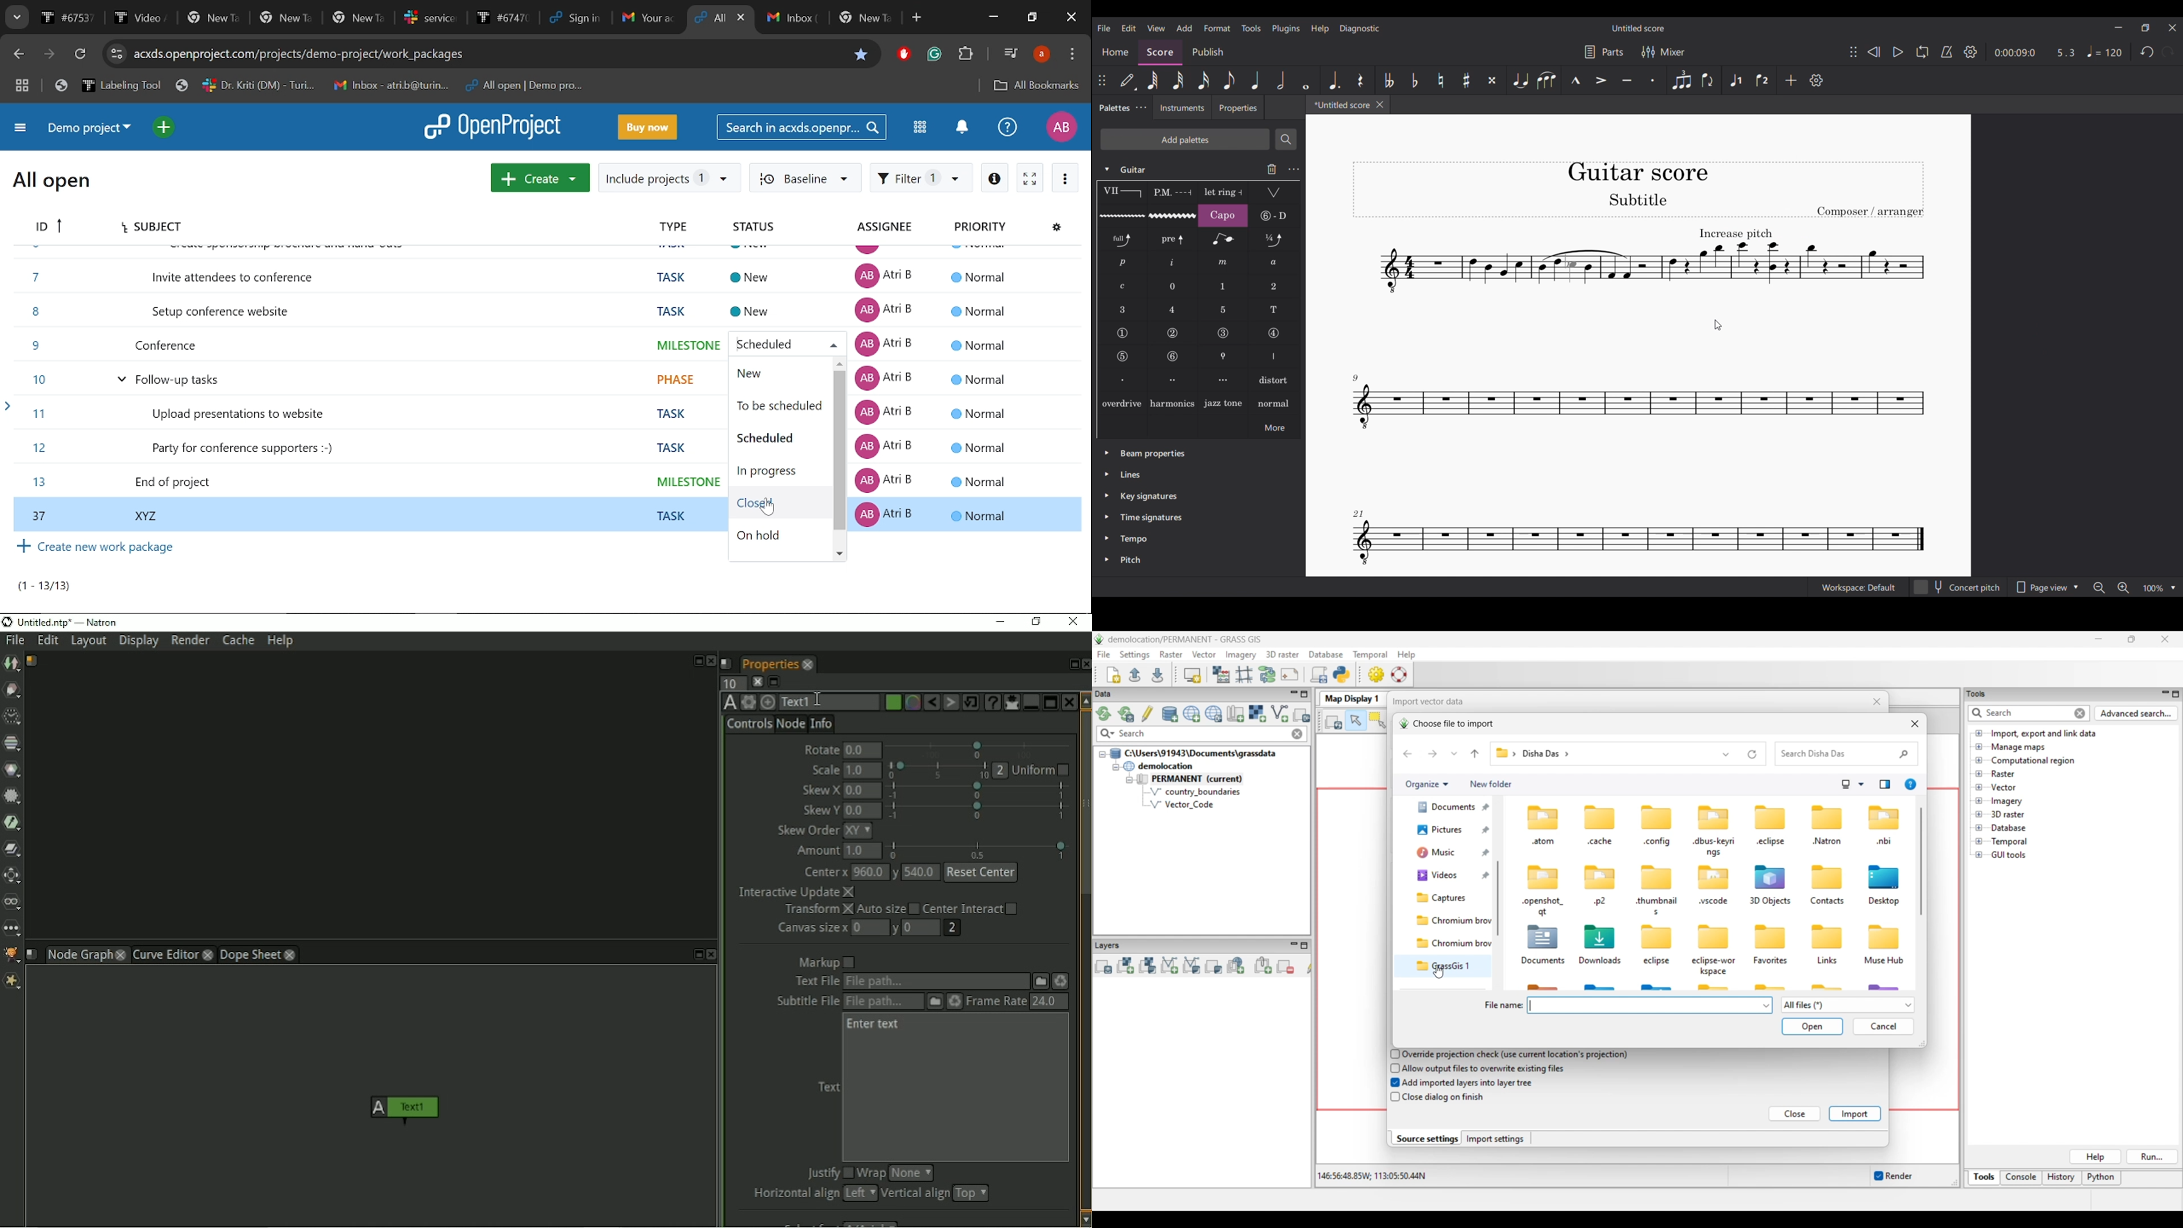 Image resolution: width=2184 pixels, height=1232 pixels. What do you see at coordinates (1251, 28) in the screenshot?
I see `Tools menu` at bounding box center [1251, 28].